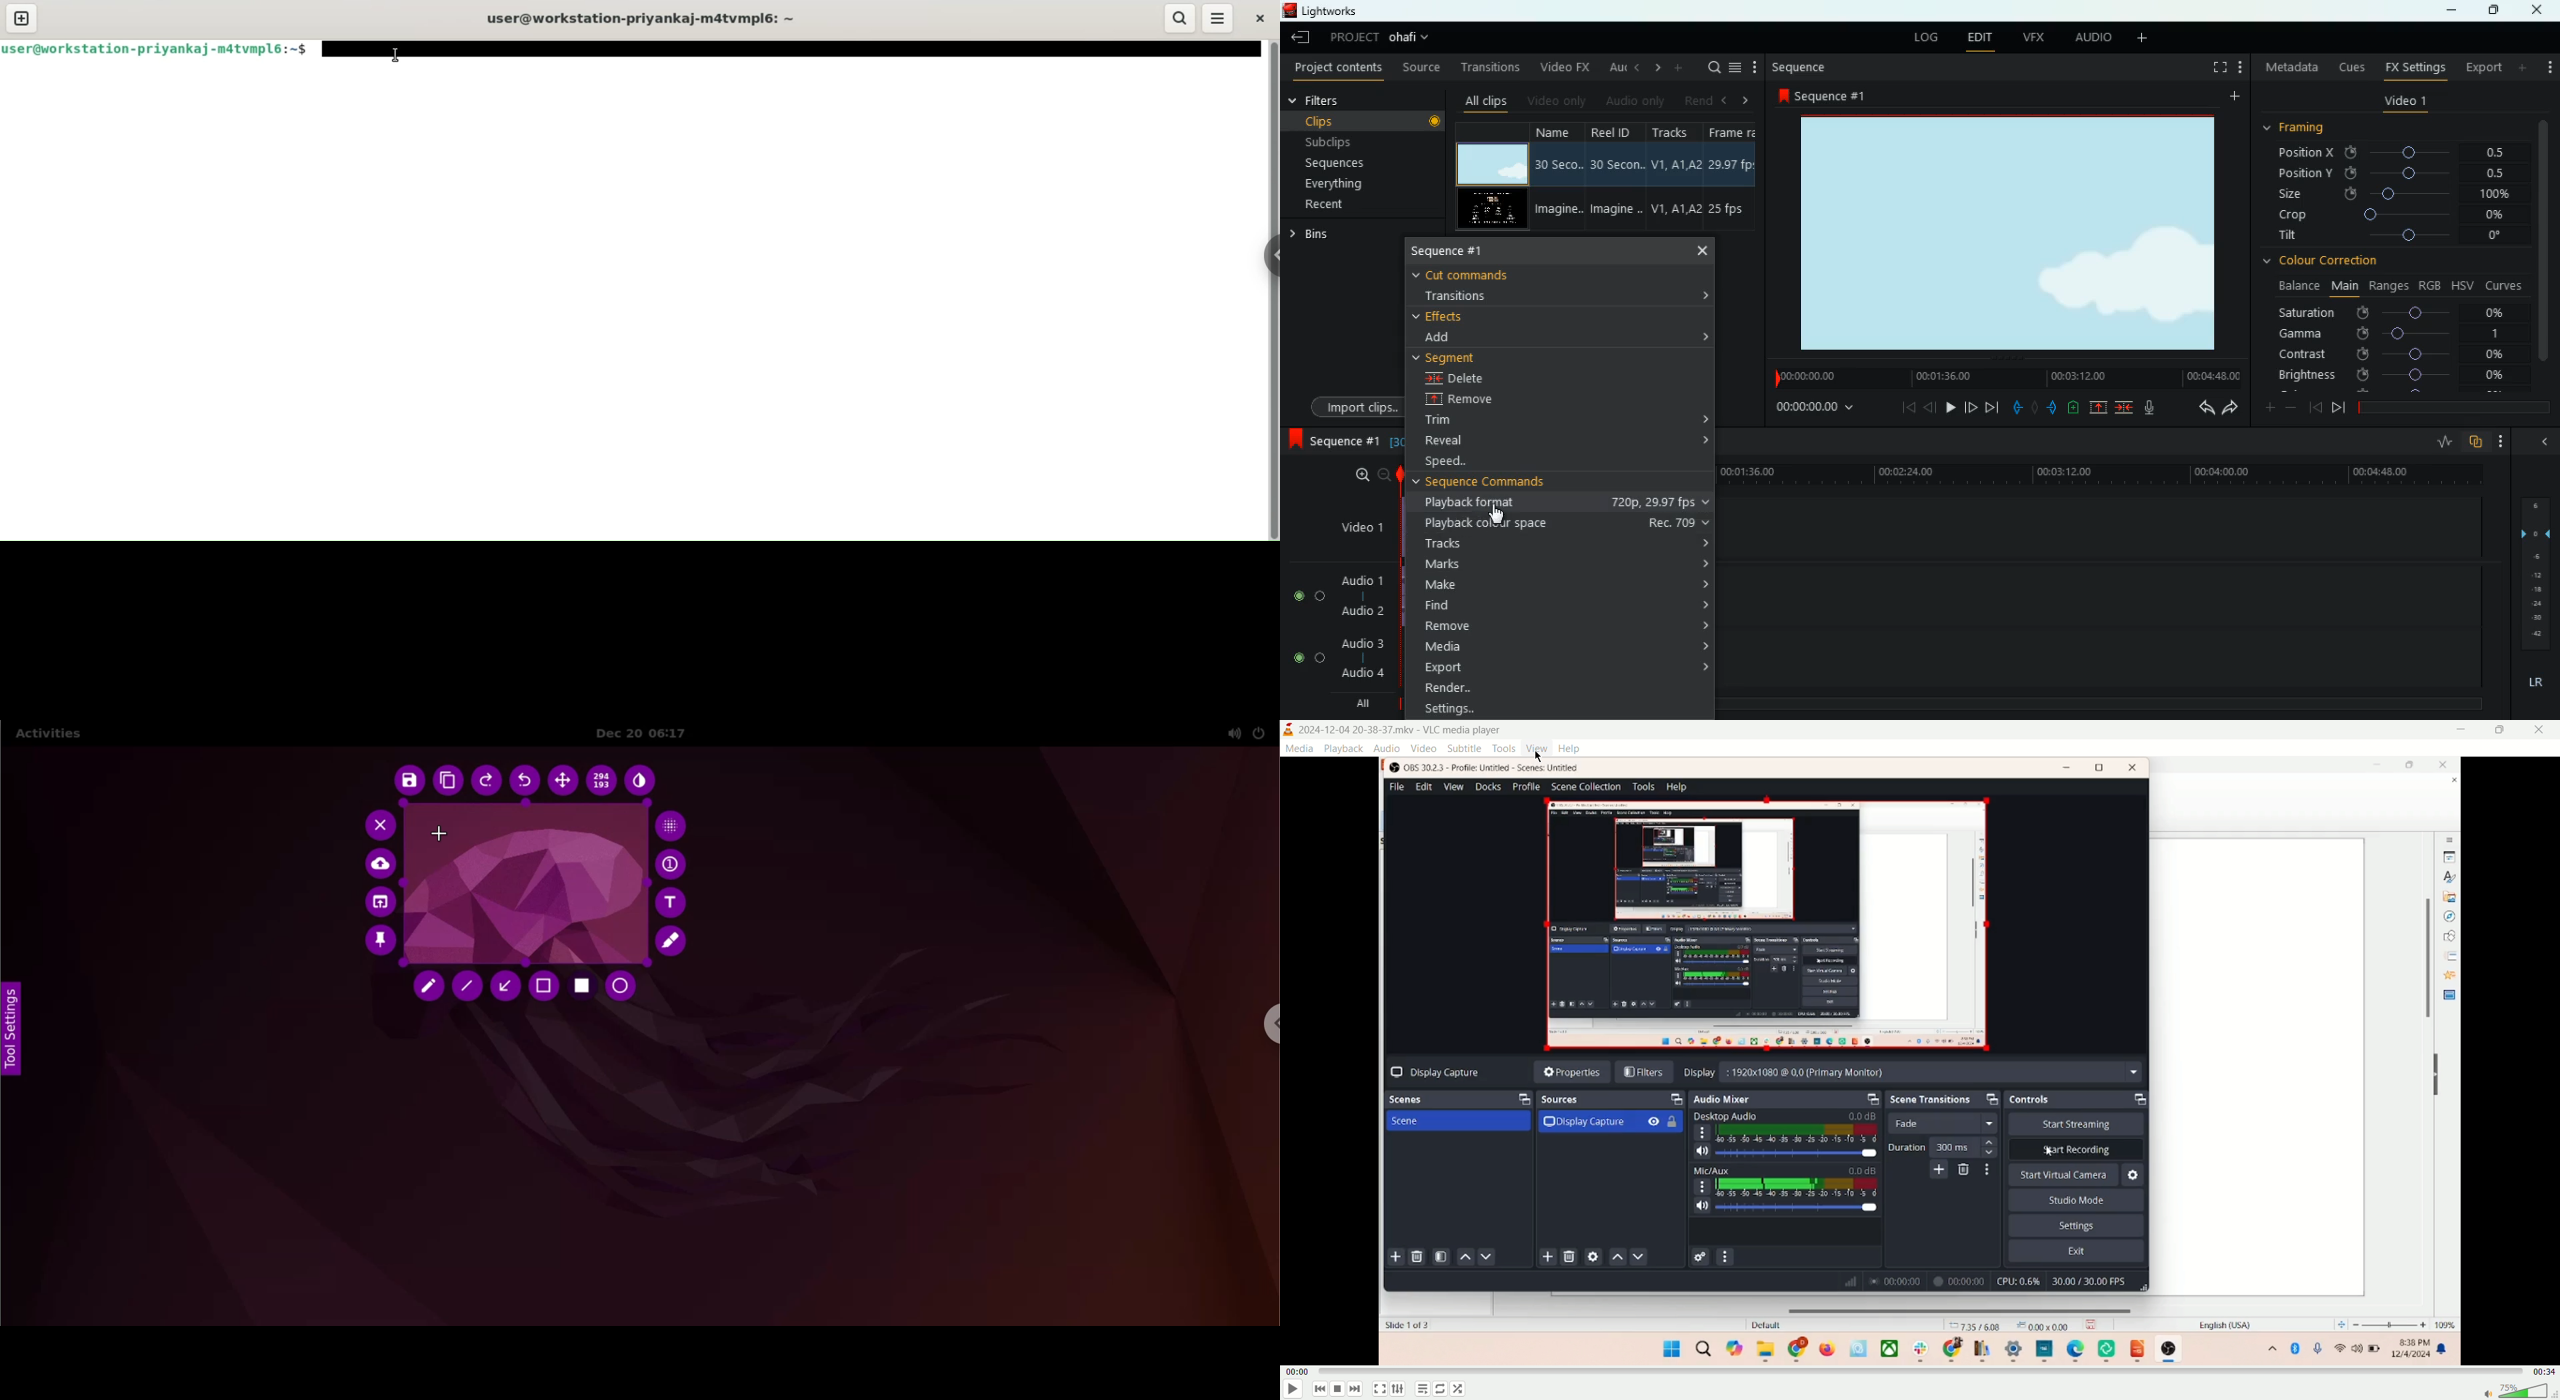 The height and width of the screenshot is (1400, 2576). Describe the element at coordinates (2415, 69) in the screenshot. I see `fx settings` at that location.